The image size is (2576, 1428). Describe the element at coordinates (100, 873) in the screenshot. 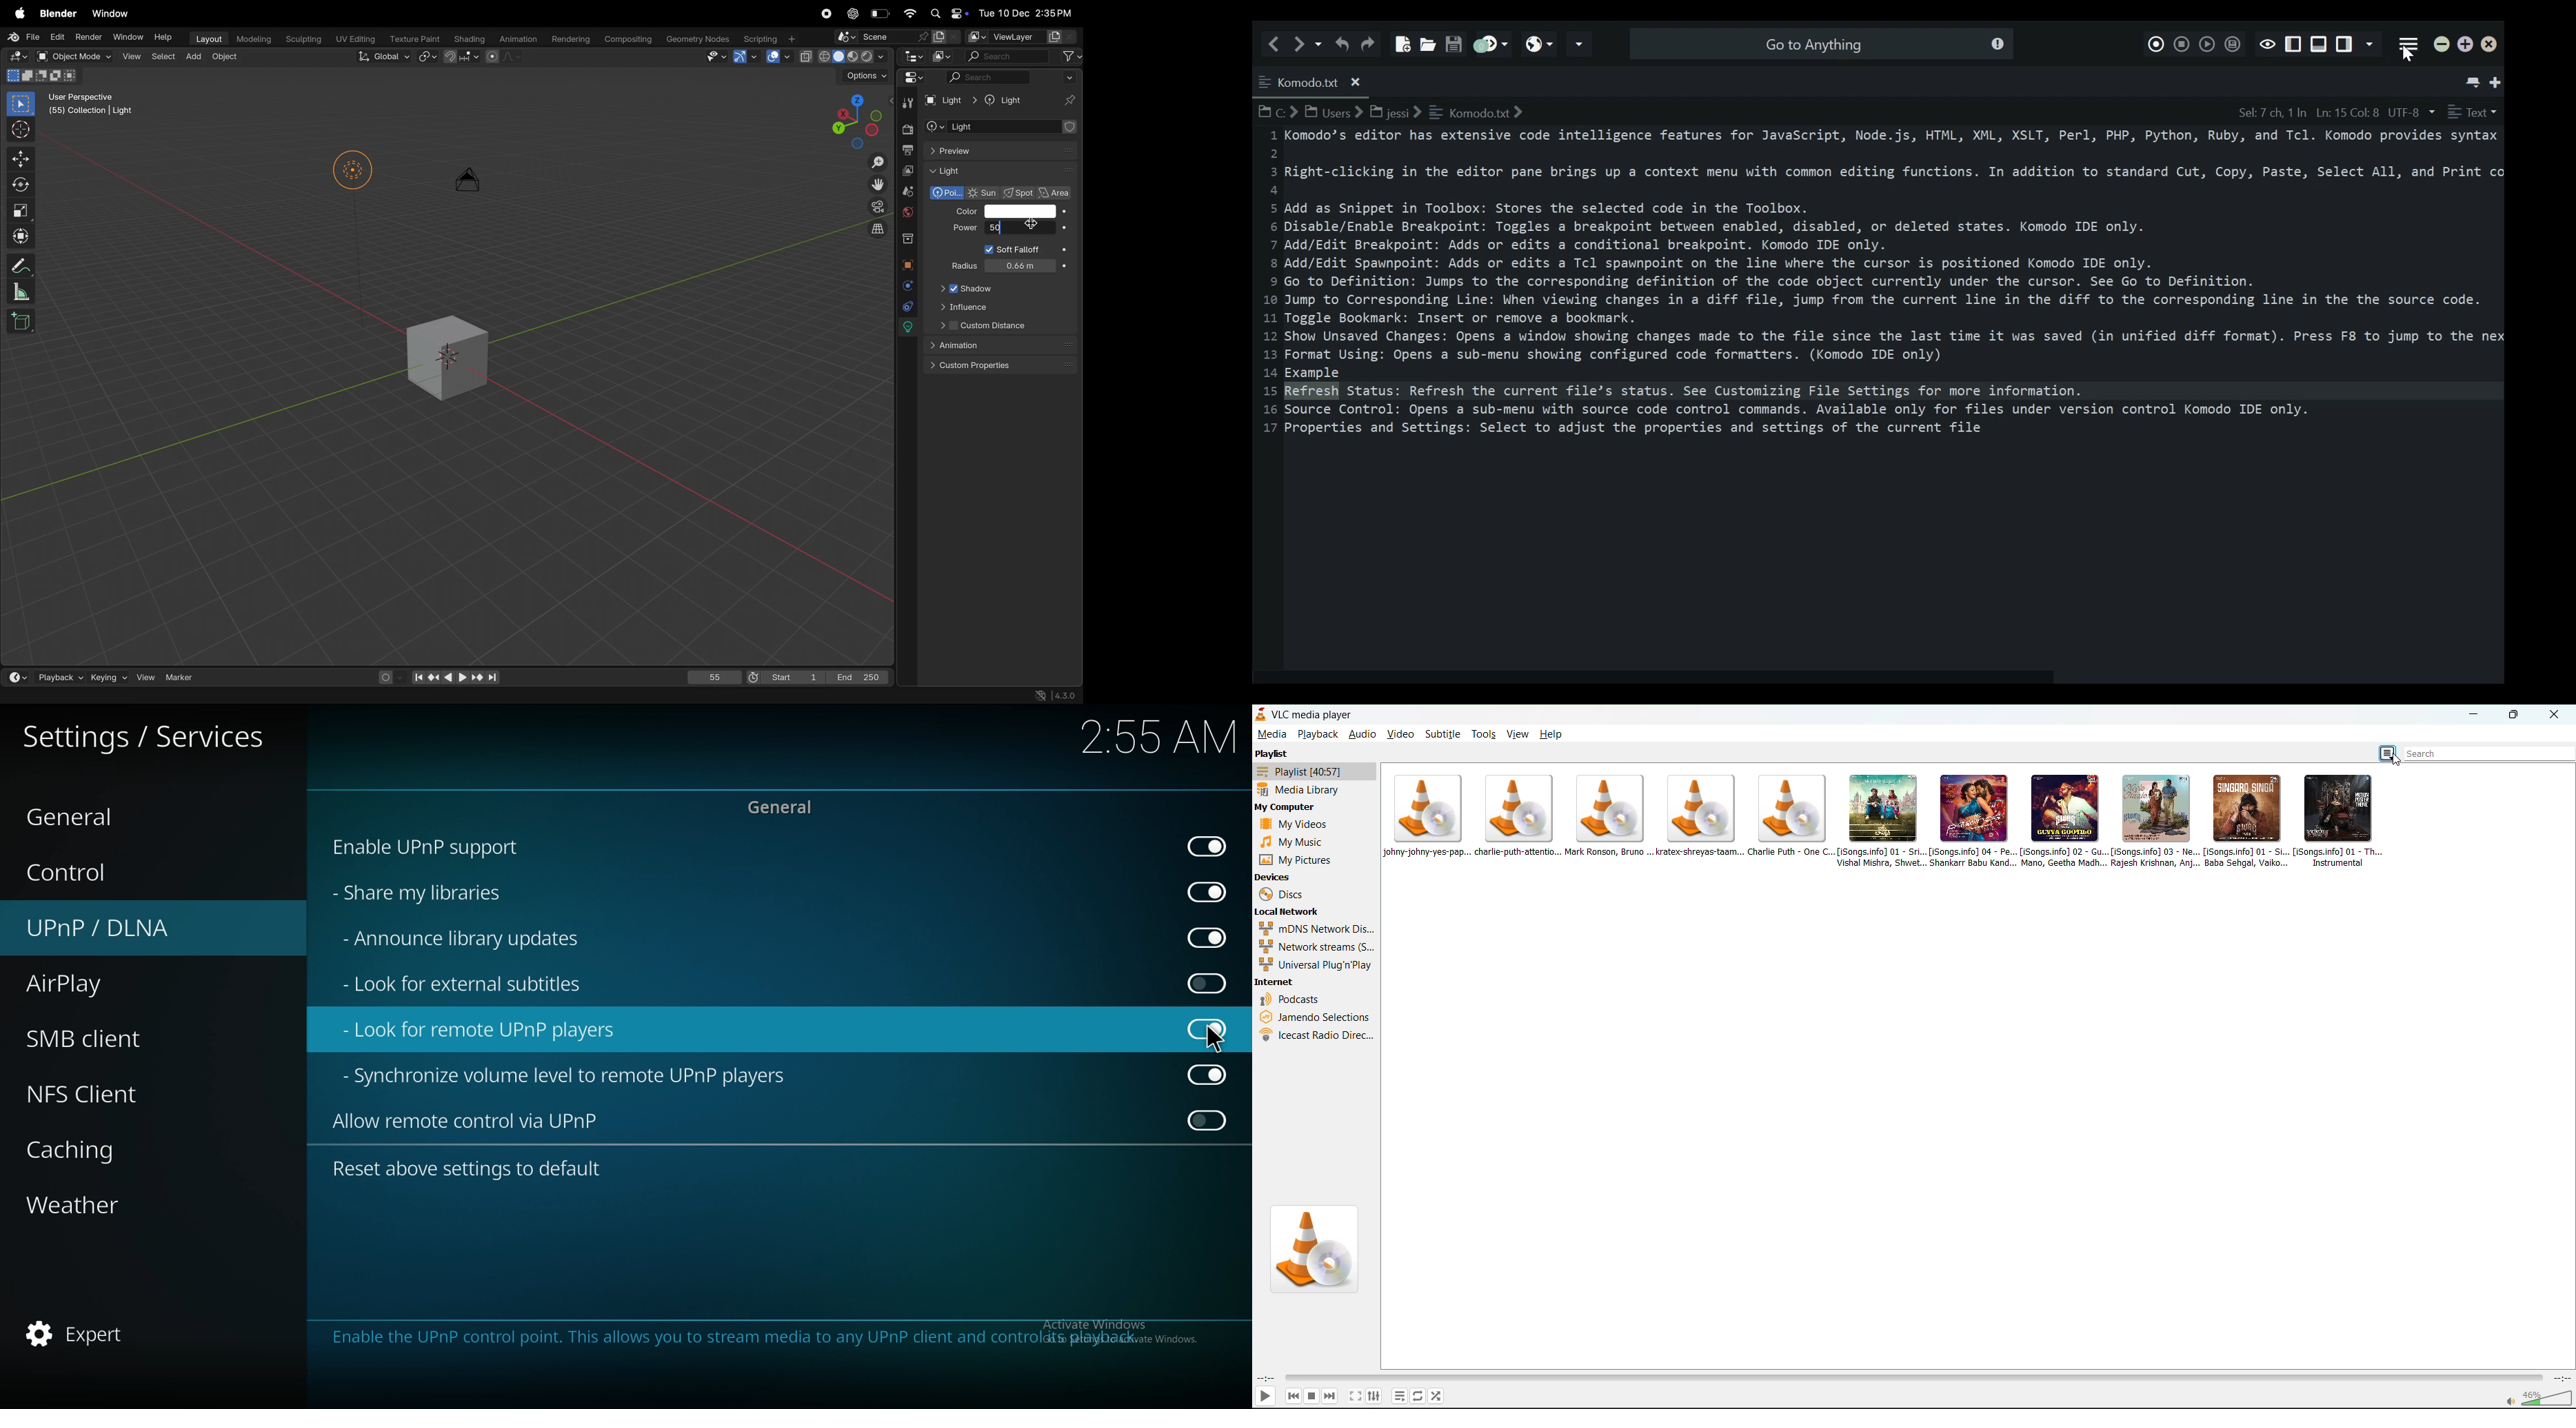

I see `control` at that location.